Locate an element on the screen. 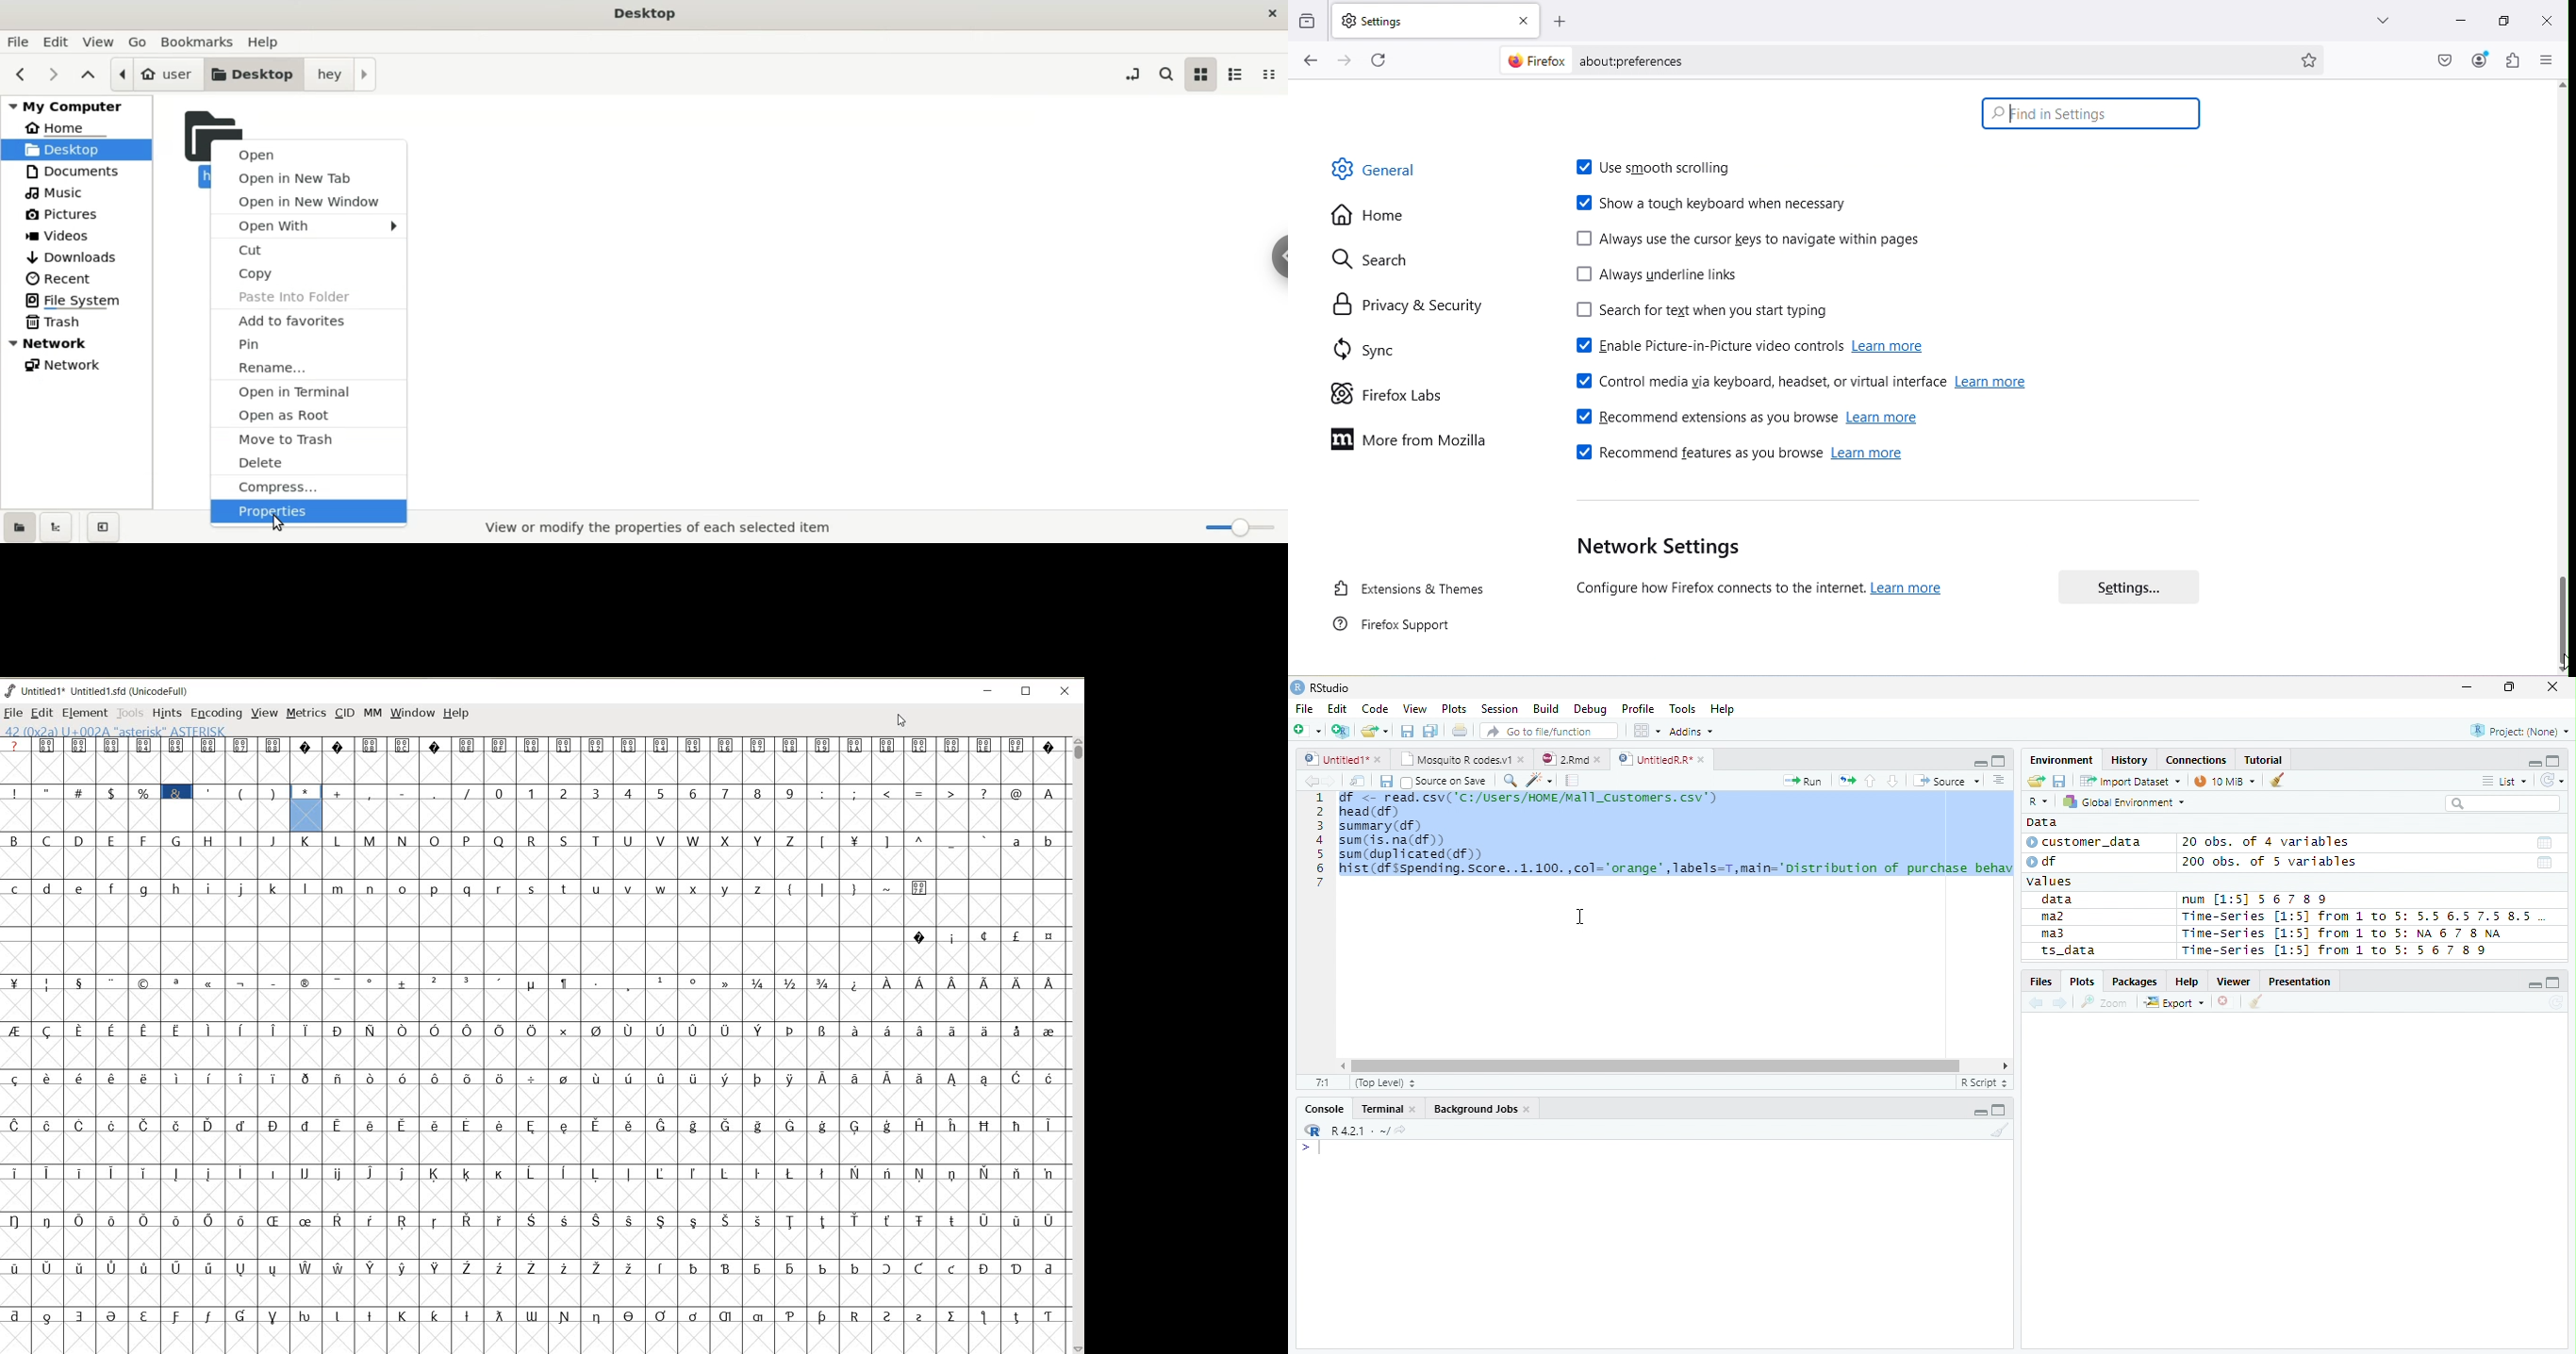 The image size is (2576, 1372). videos is located at coordinates (79, 237).